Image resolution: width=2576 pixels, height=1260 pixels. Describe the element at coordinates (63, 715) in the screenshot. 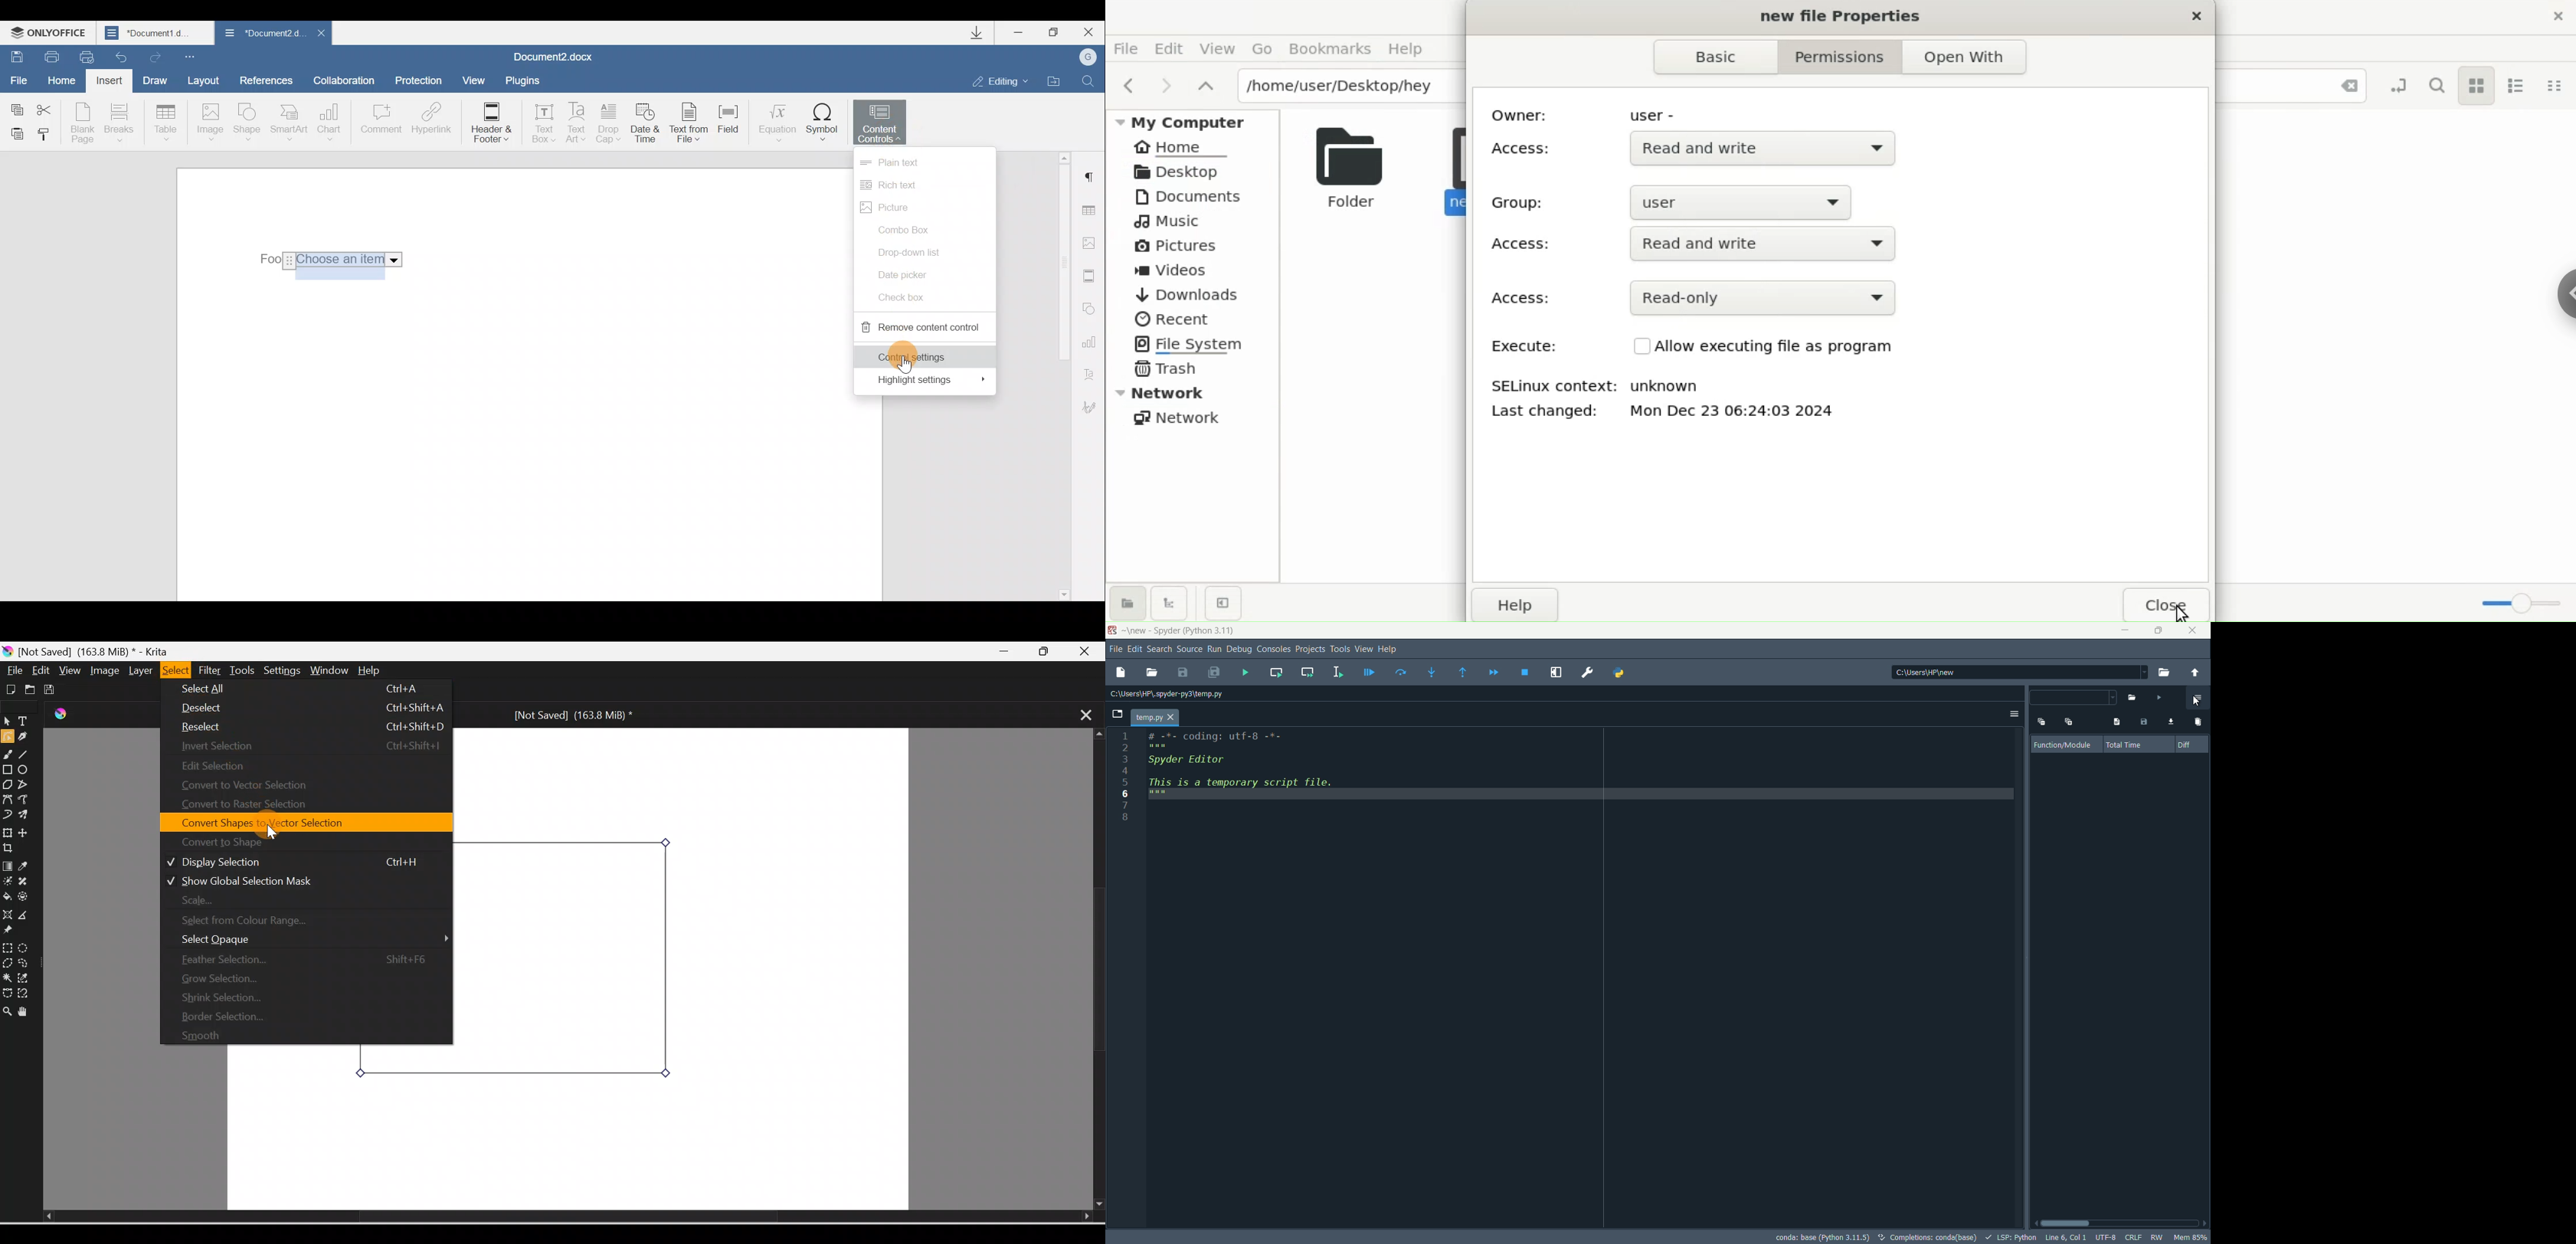

I see `Krita Logo` at that location.